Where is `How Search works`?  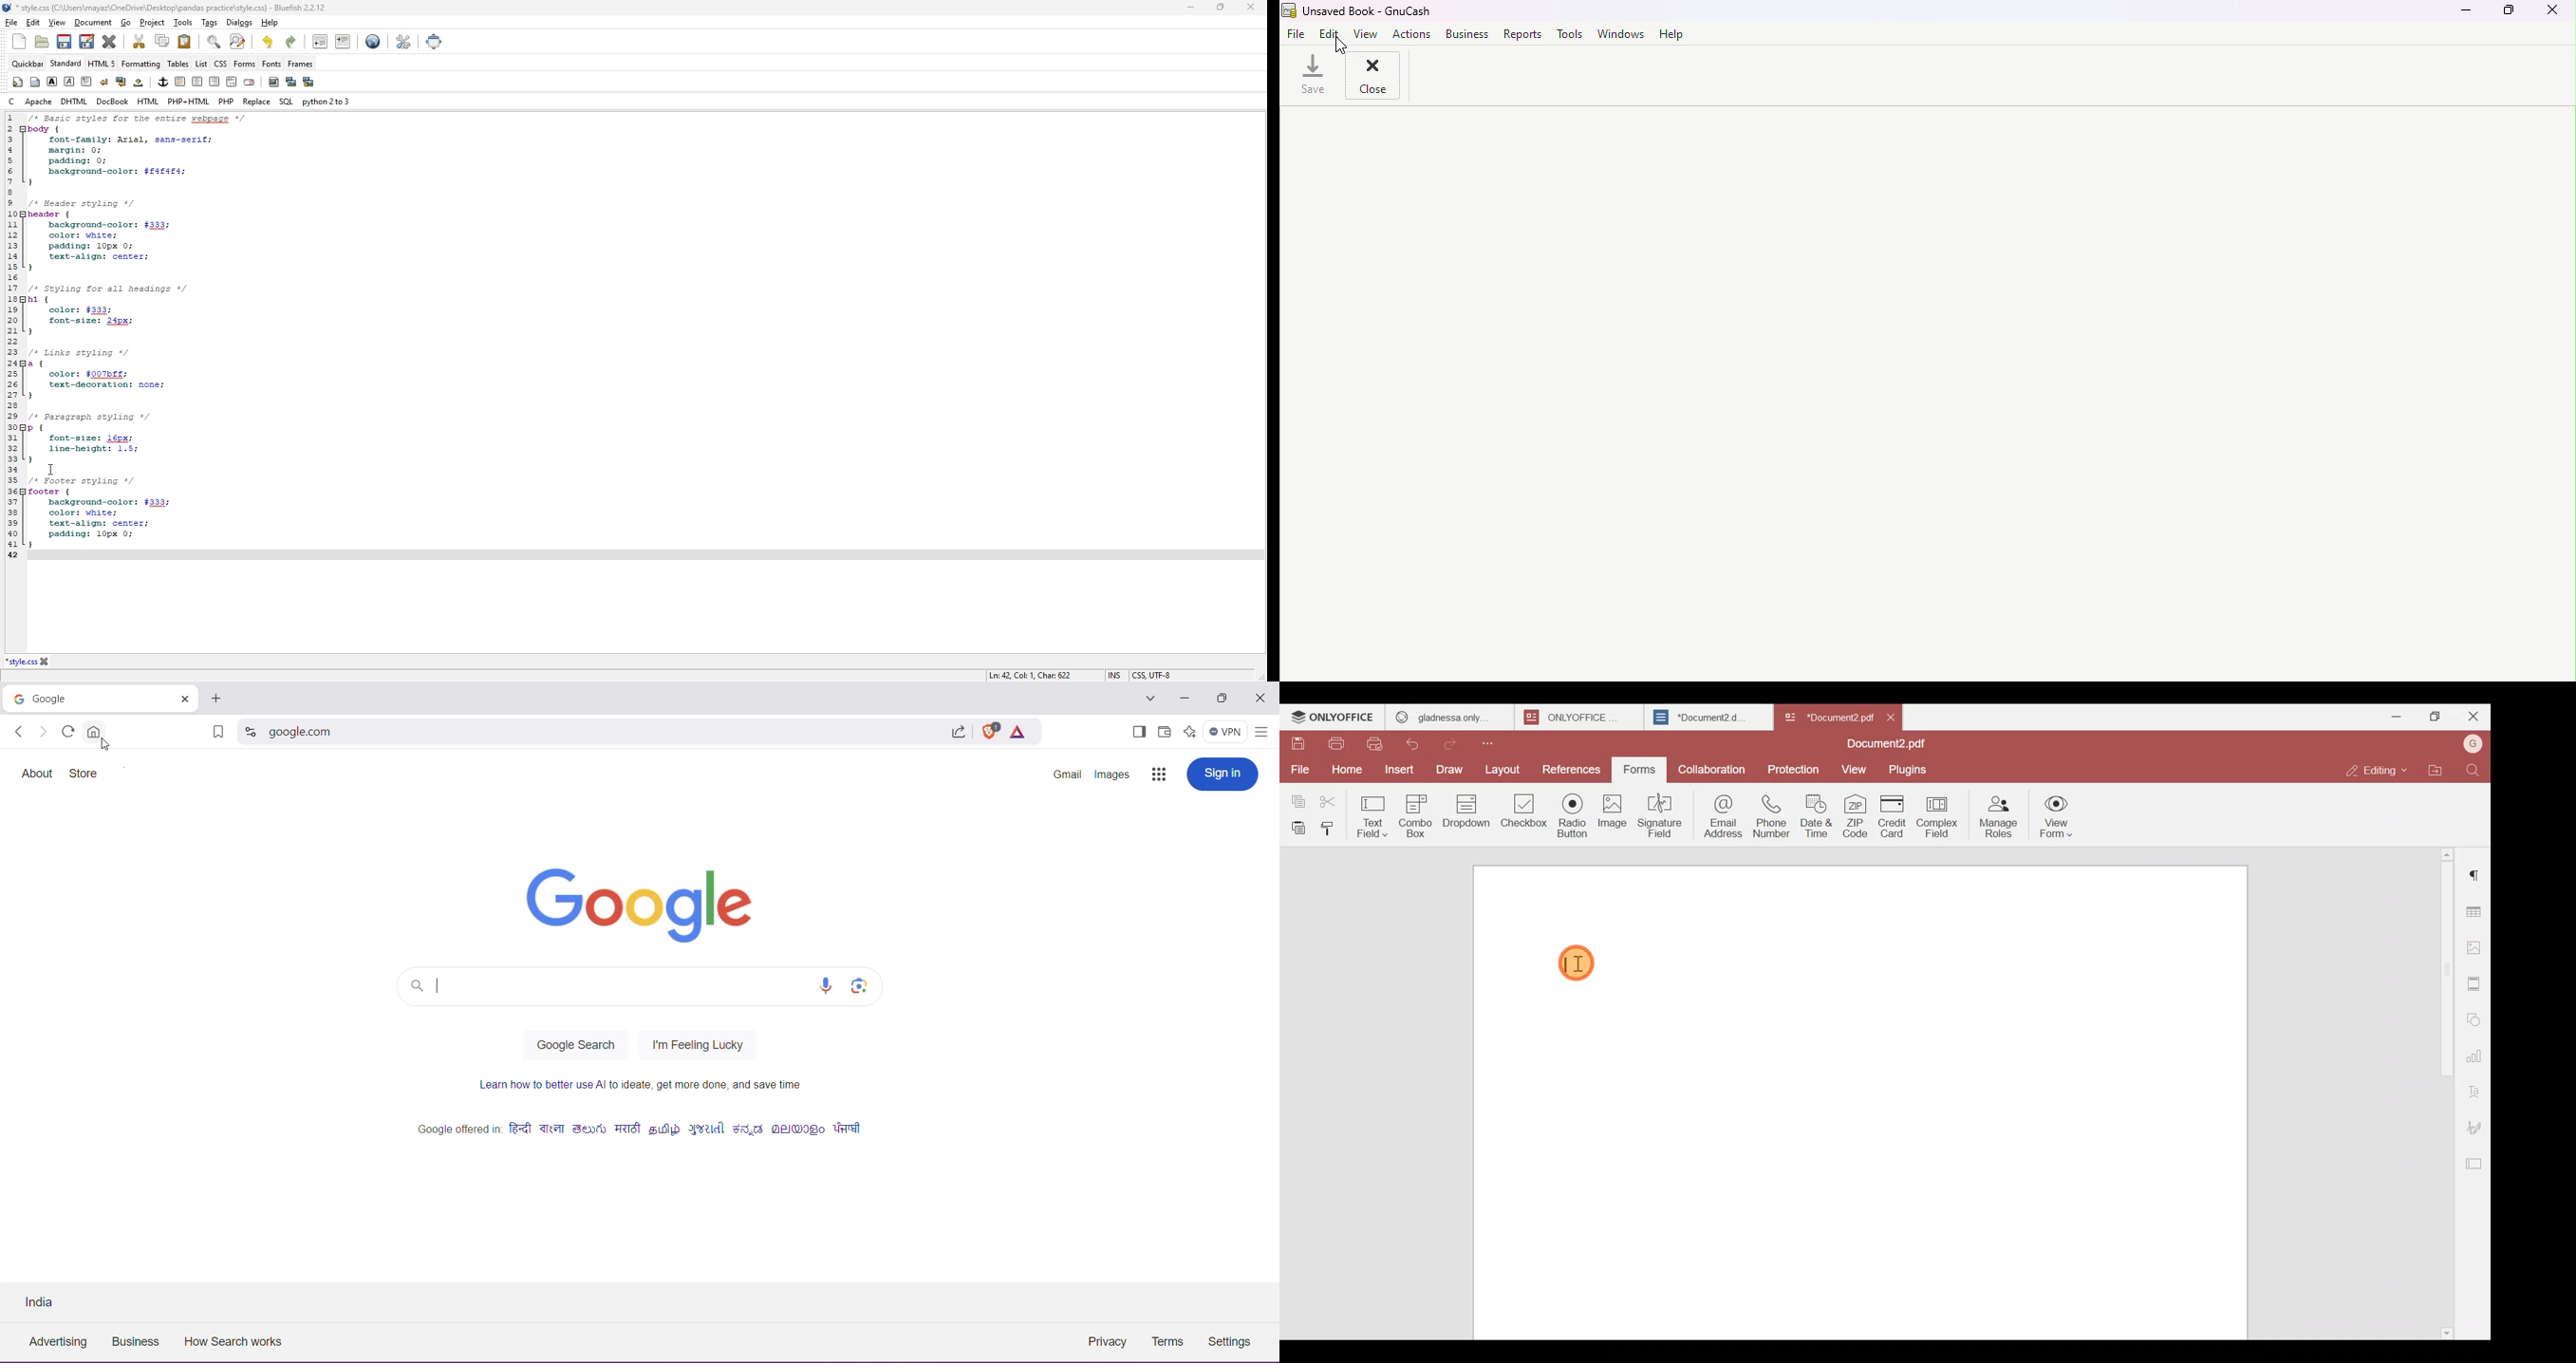 How Search works is located at coordinates (239, 1341).